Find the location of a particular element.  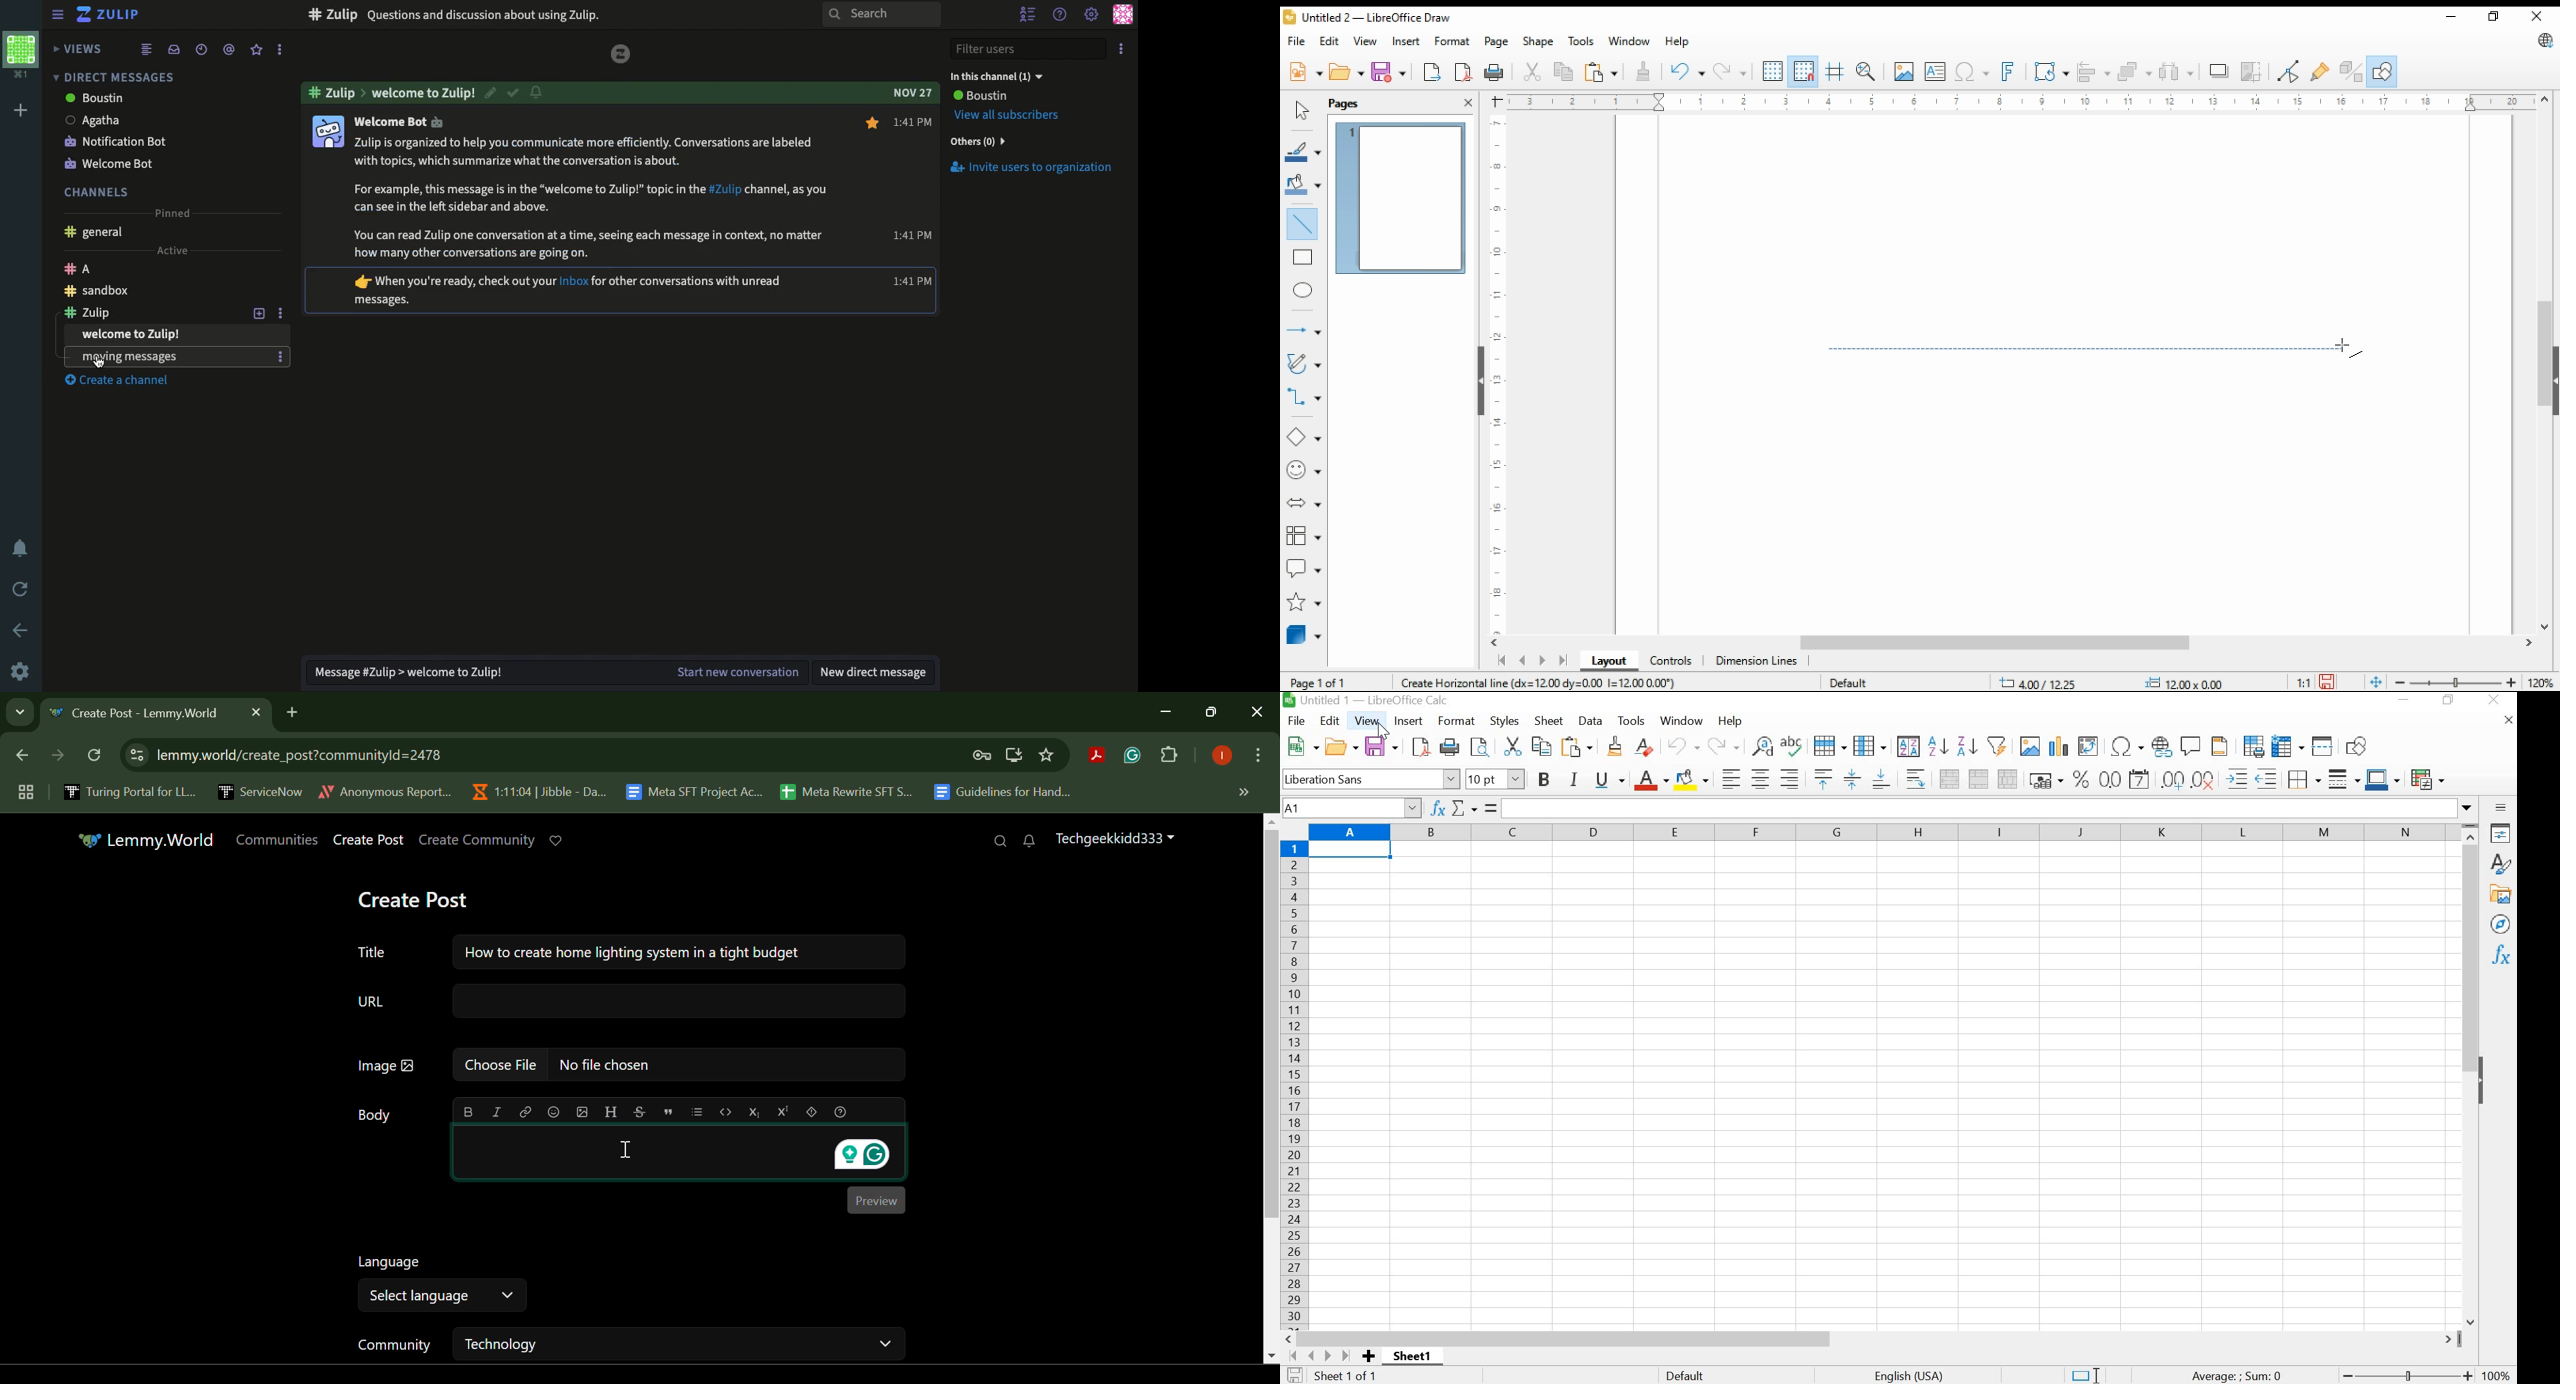

Techgeekkidd333 is located at coordinates (1113, 837).